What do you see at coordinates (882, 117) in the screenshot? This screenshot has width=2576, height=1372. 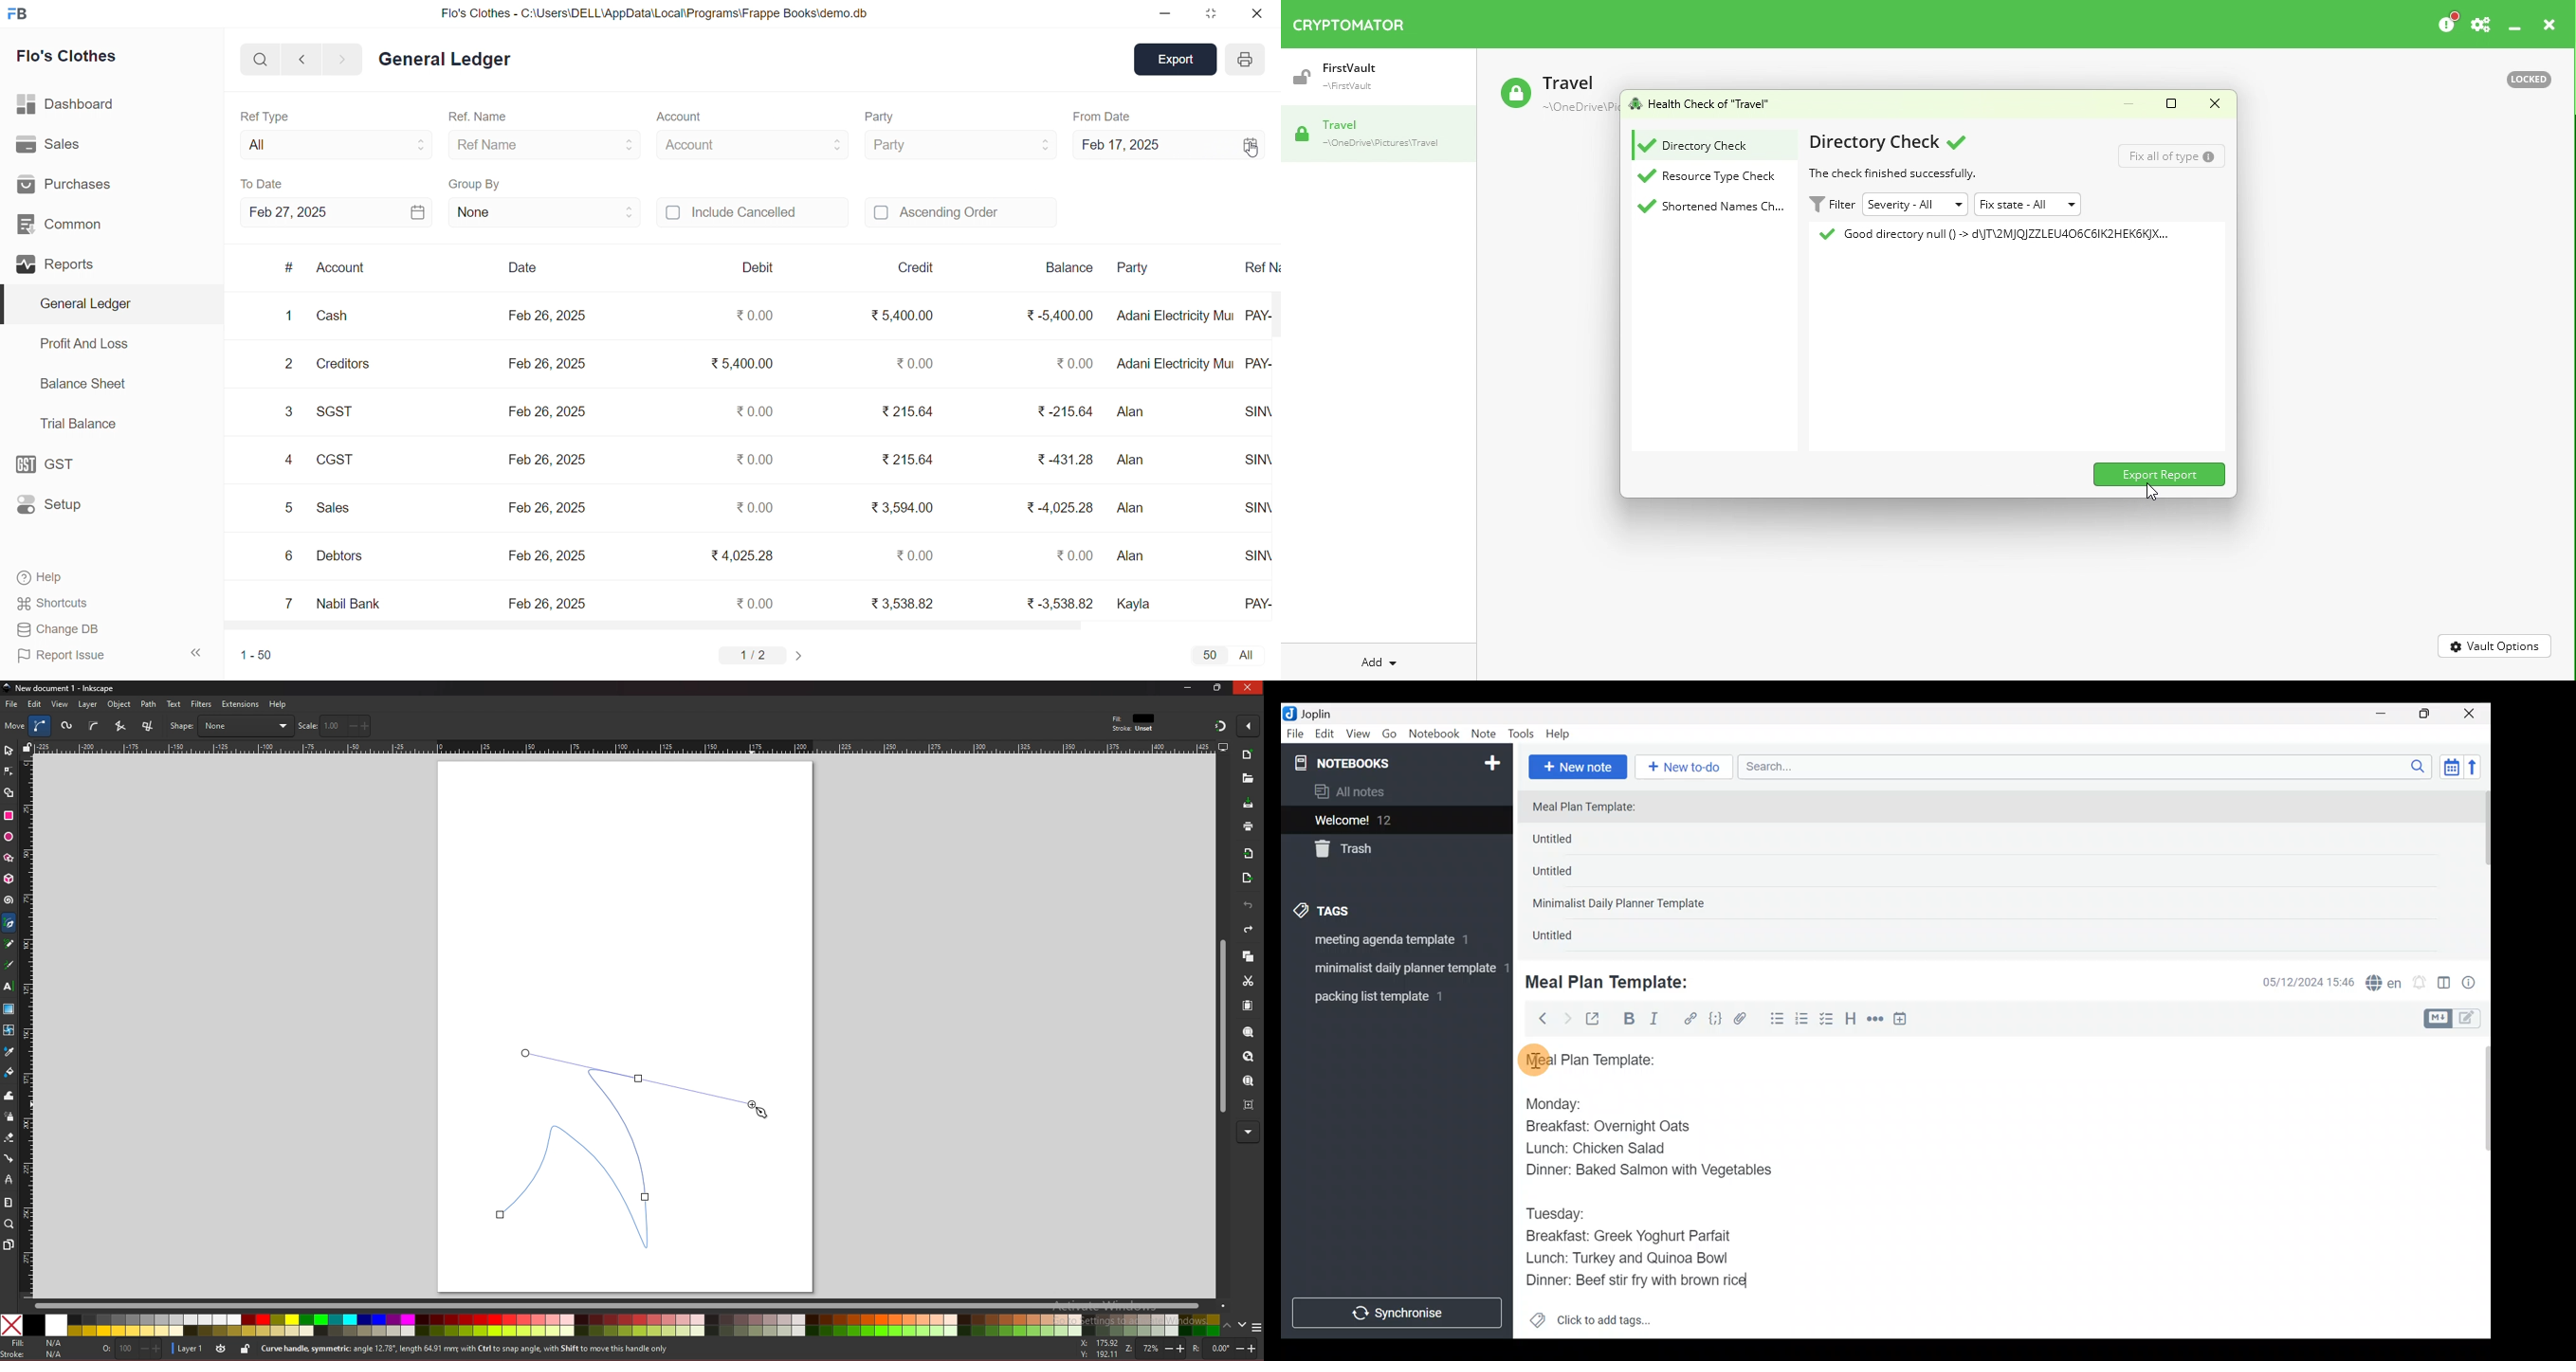 I see `Party` at bounding box center [882, 117].